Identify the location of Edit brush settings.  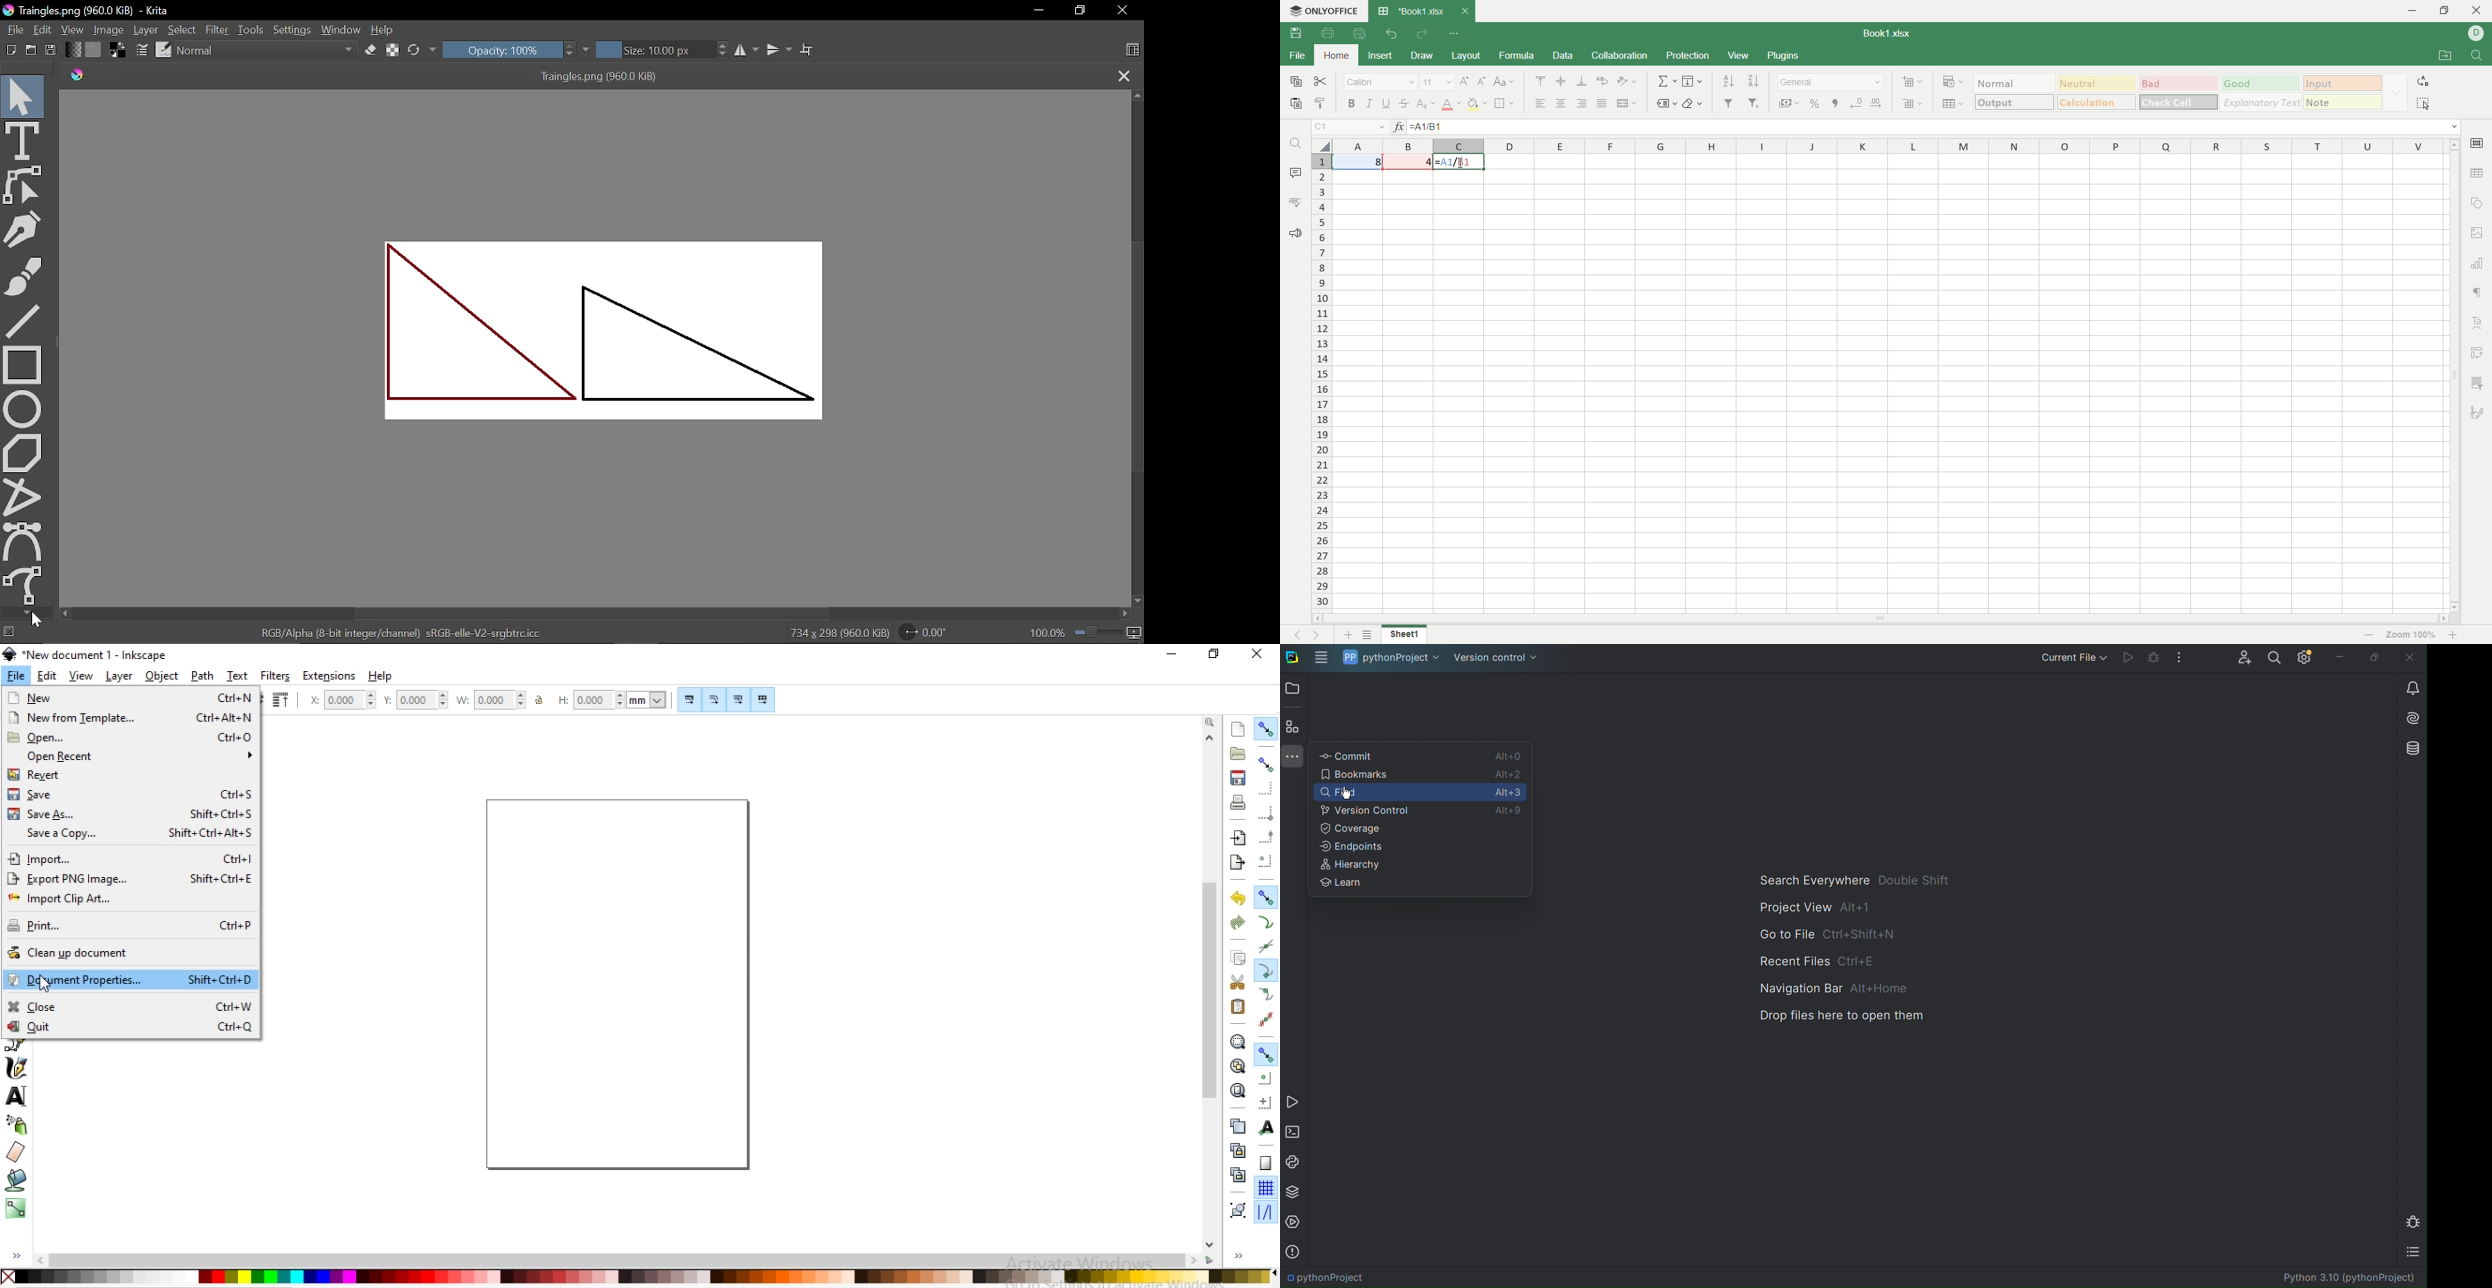
(143, 51).